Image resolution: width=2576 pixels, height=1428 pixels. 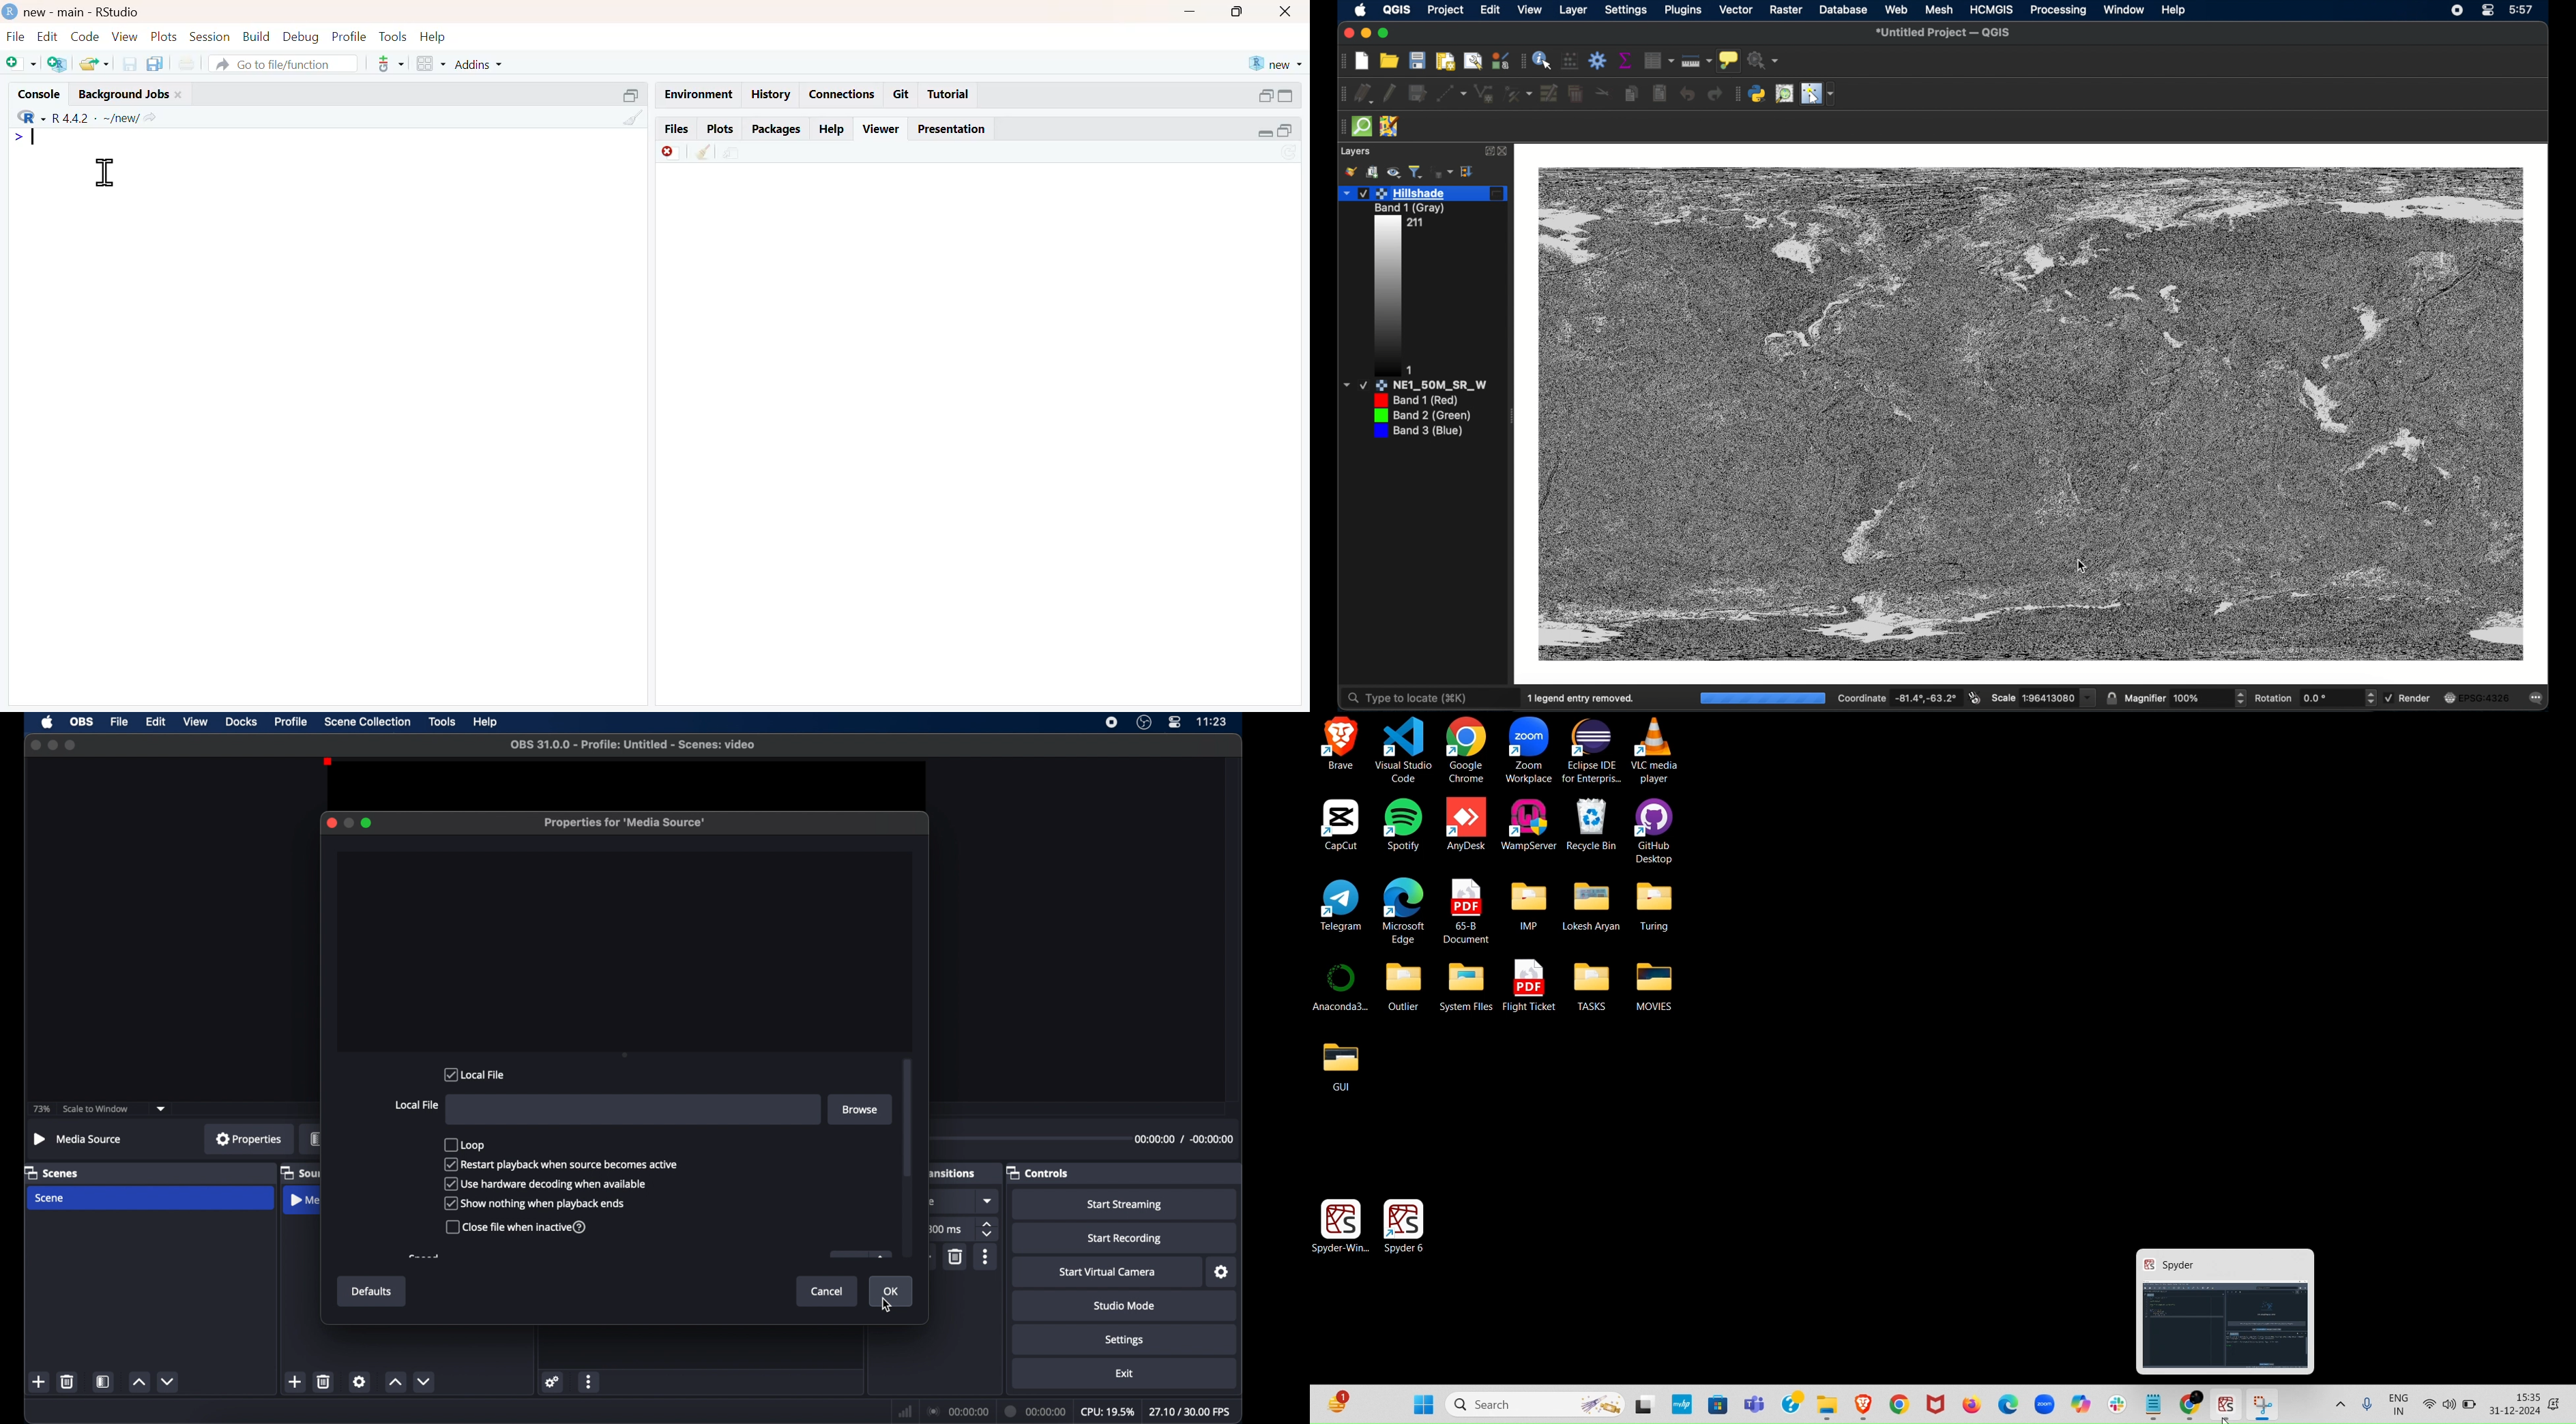 What do you see at coordinates (1037, 1411) in the screenshot?
I see `duration` at bounding box center [1037, 1411].